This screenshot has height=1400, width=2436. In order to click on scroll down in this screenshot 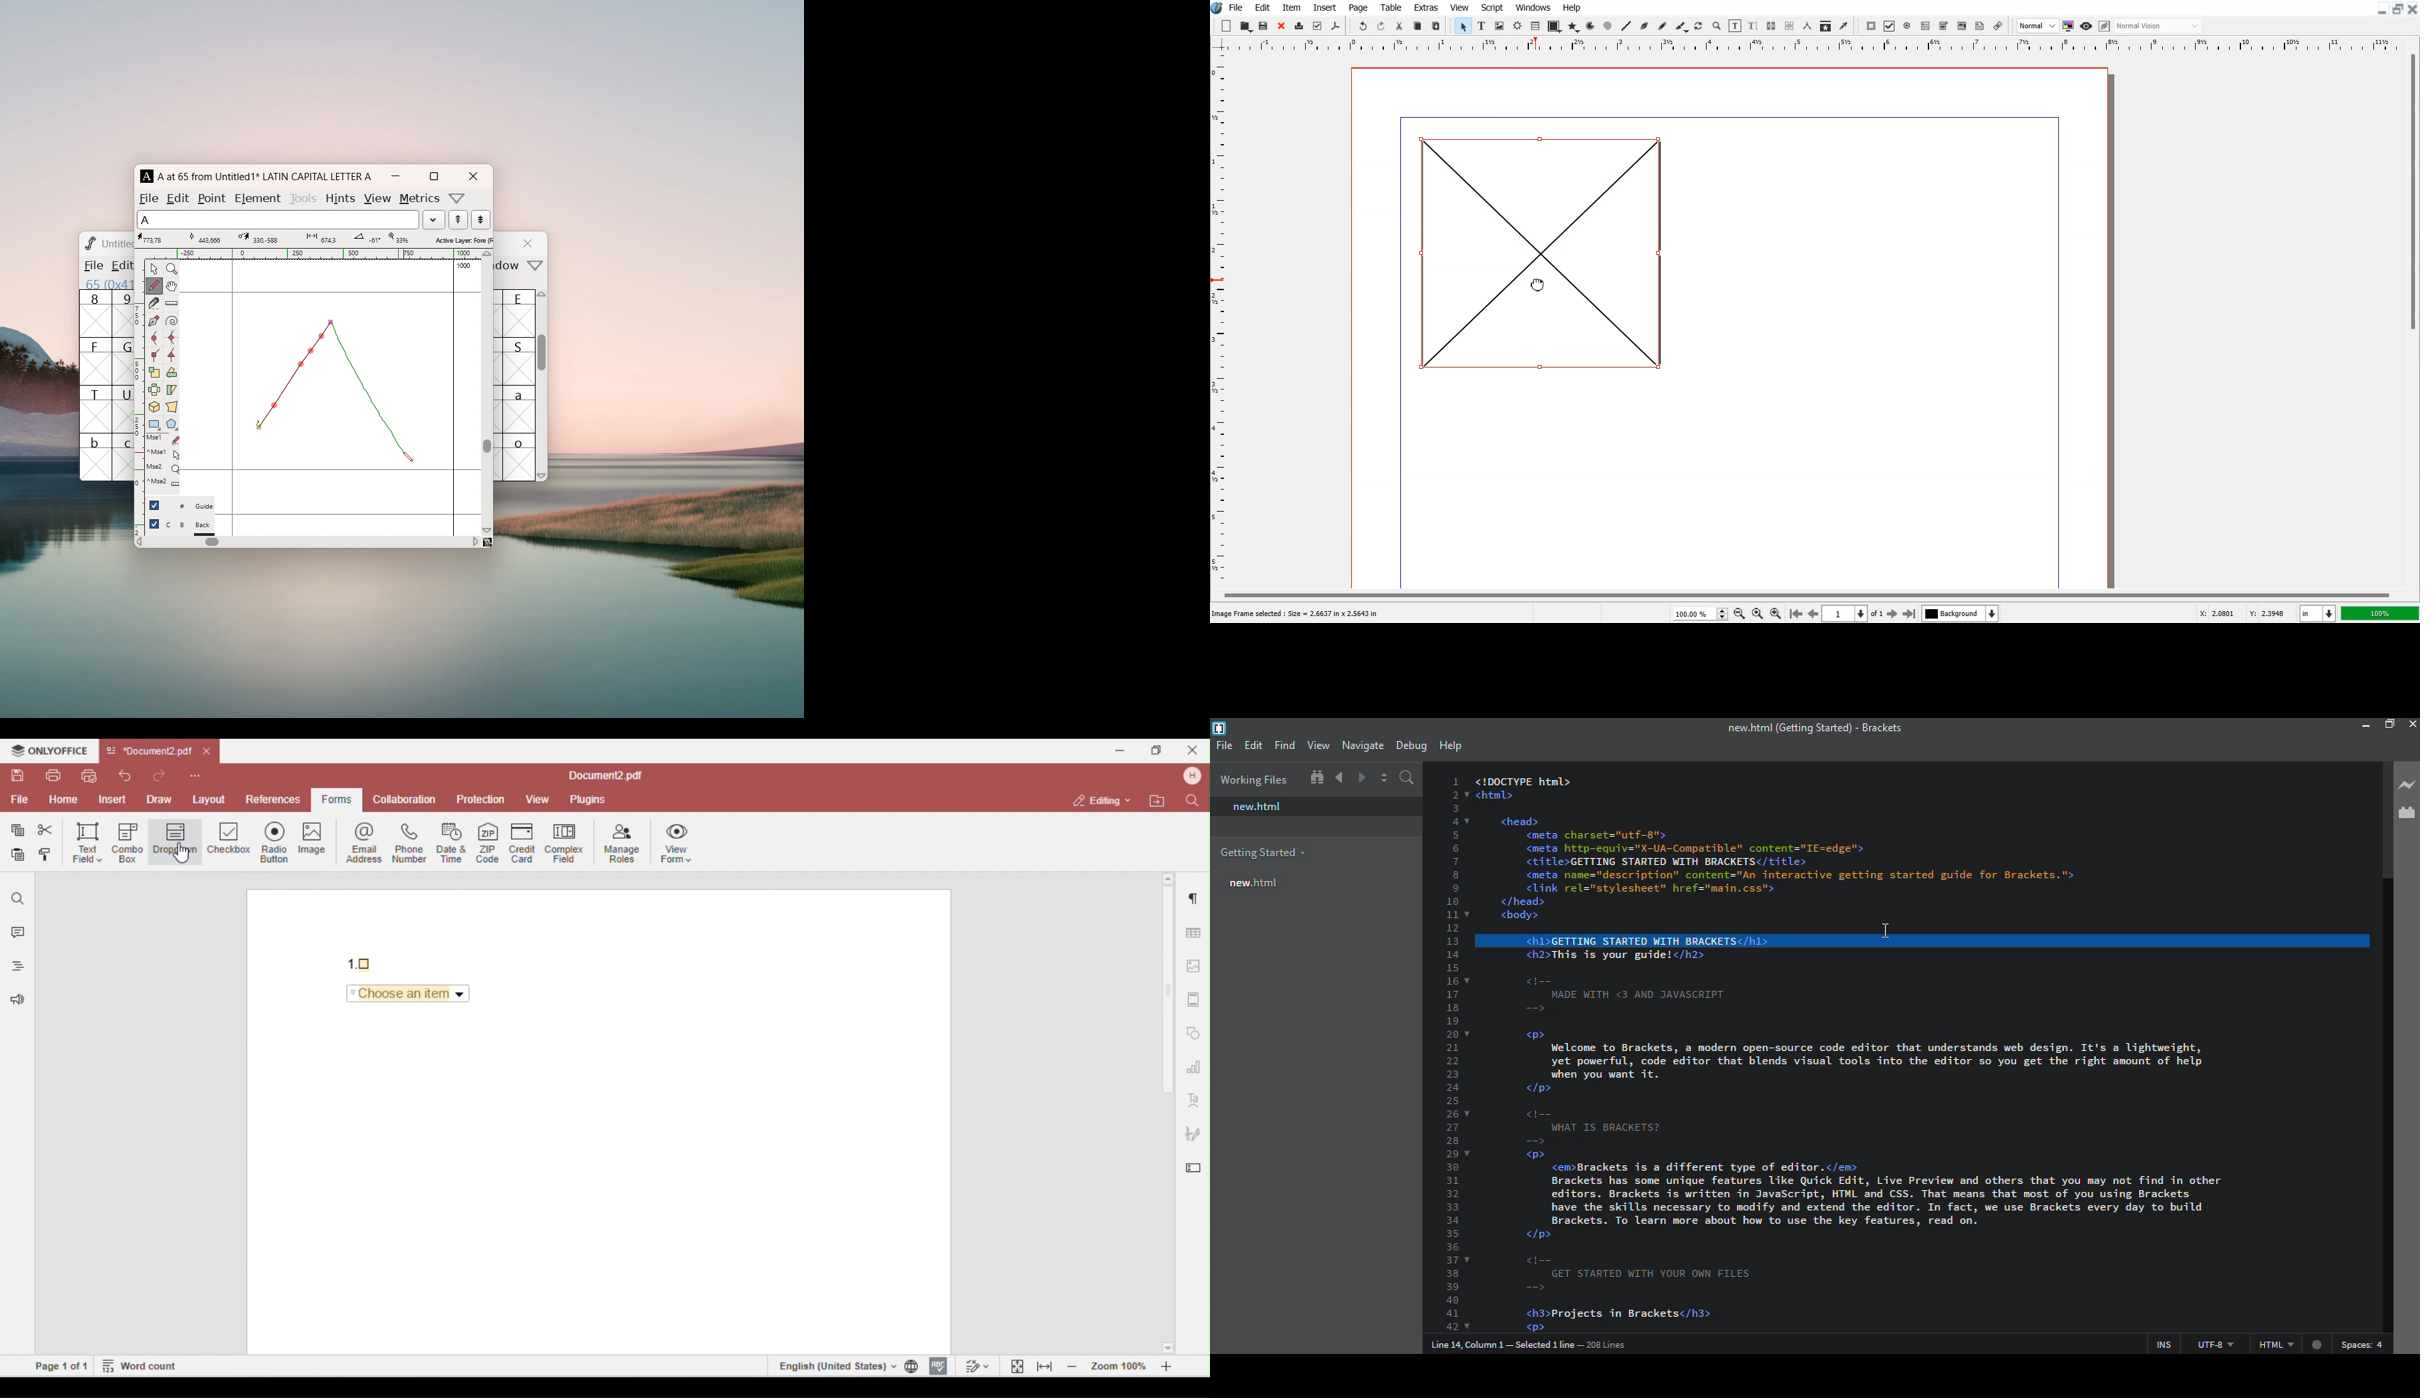, I will do `click(542, 475)`.